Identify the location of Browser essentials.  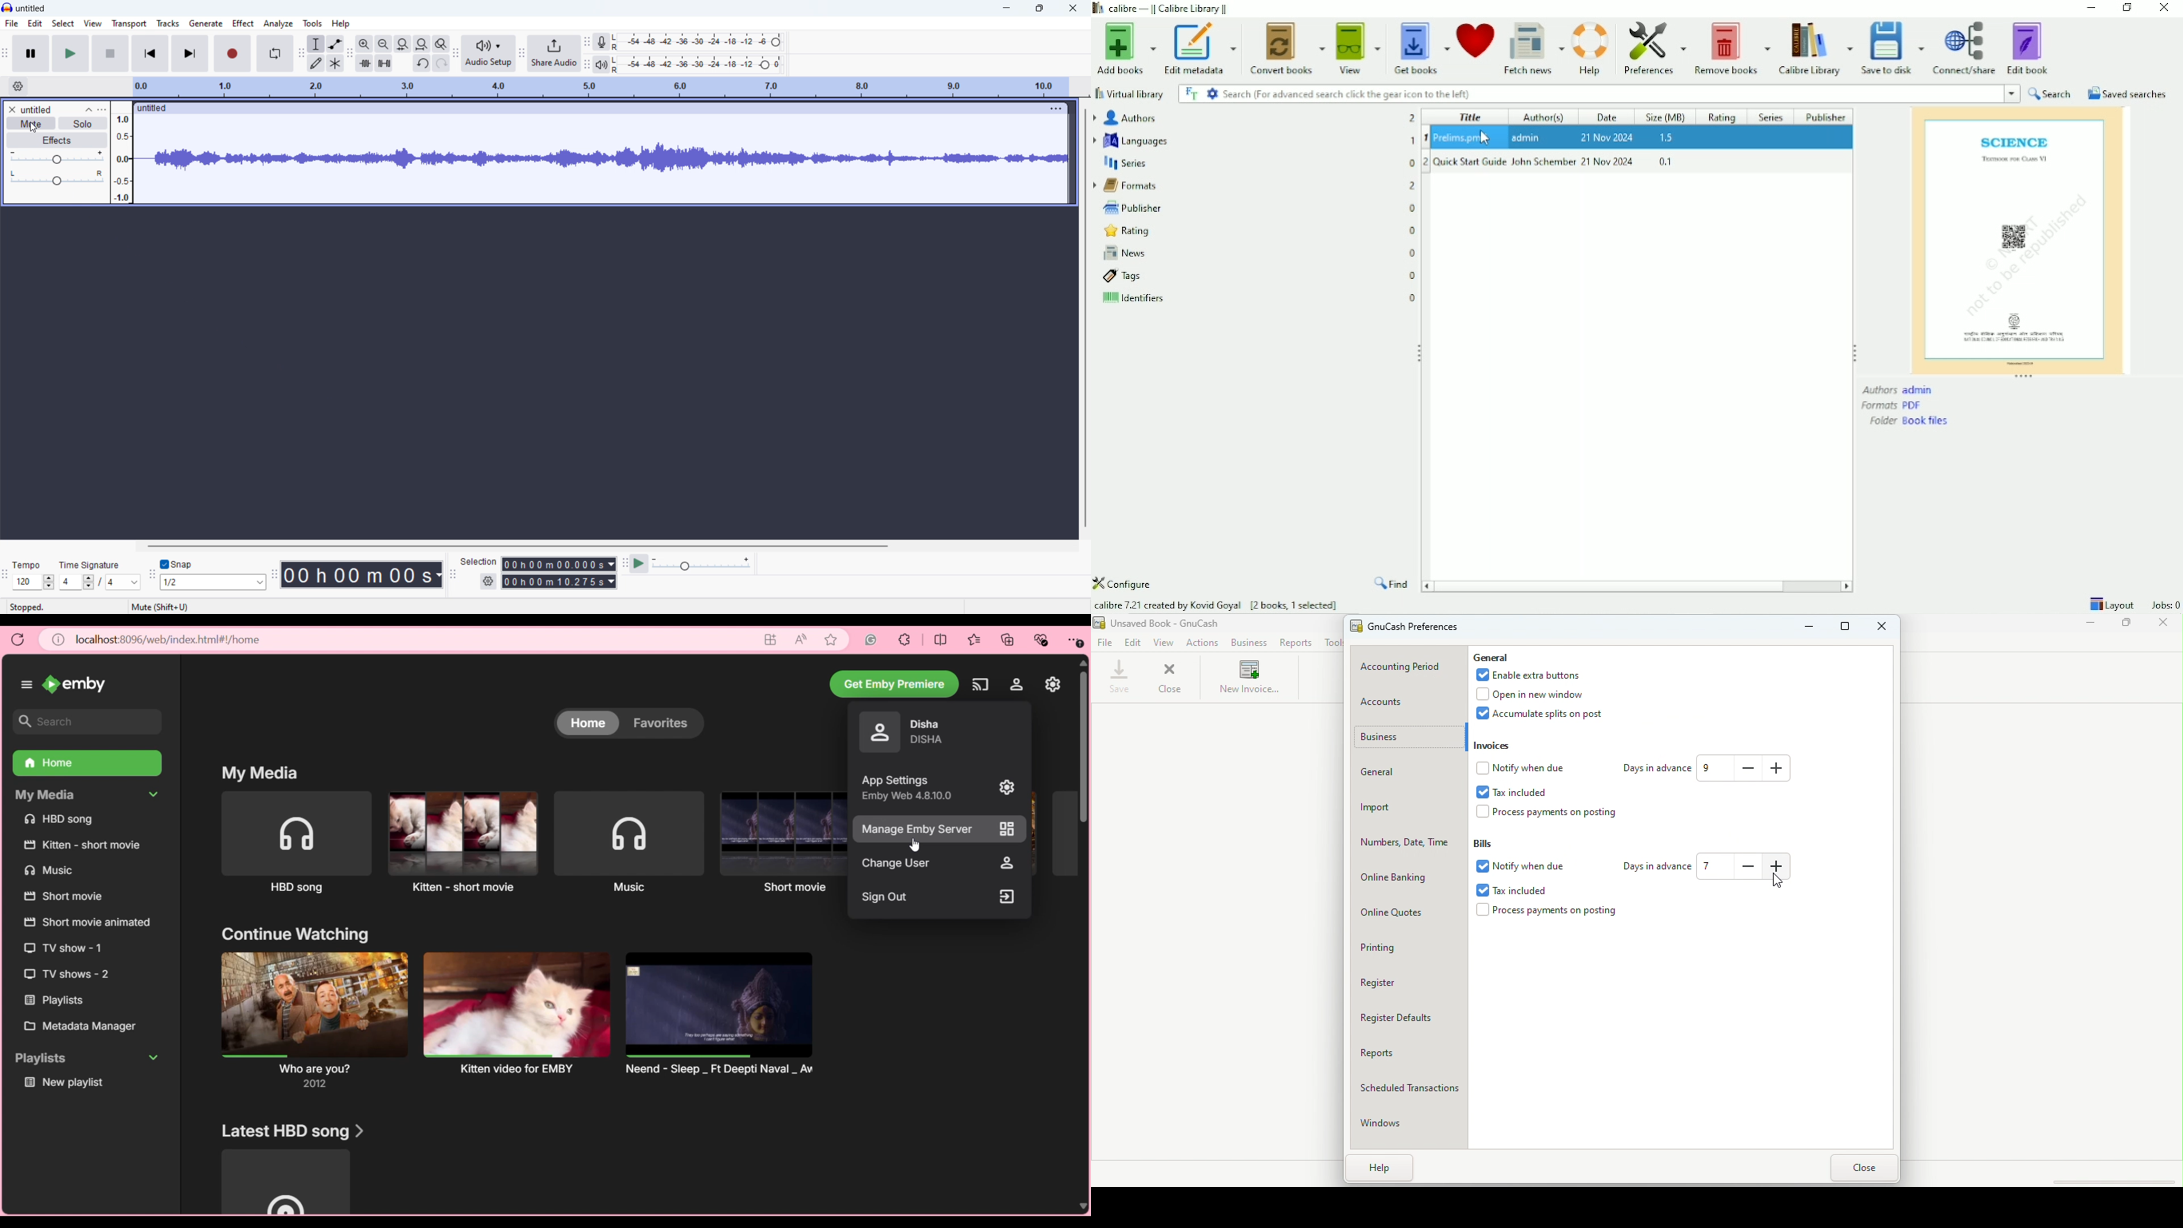
(1042, 640).